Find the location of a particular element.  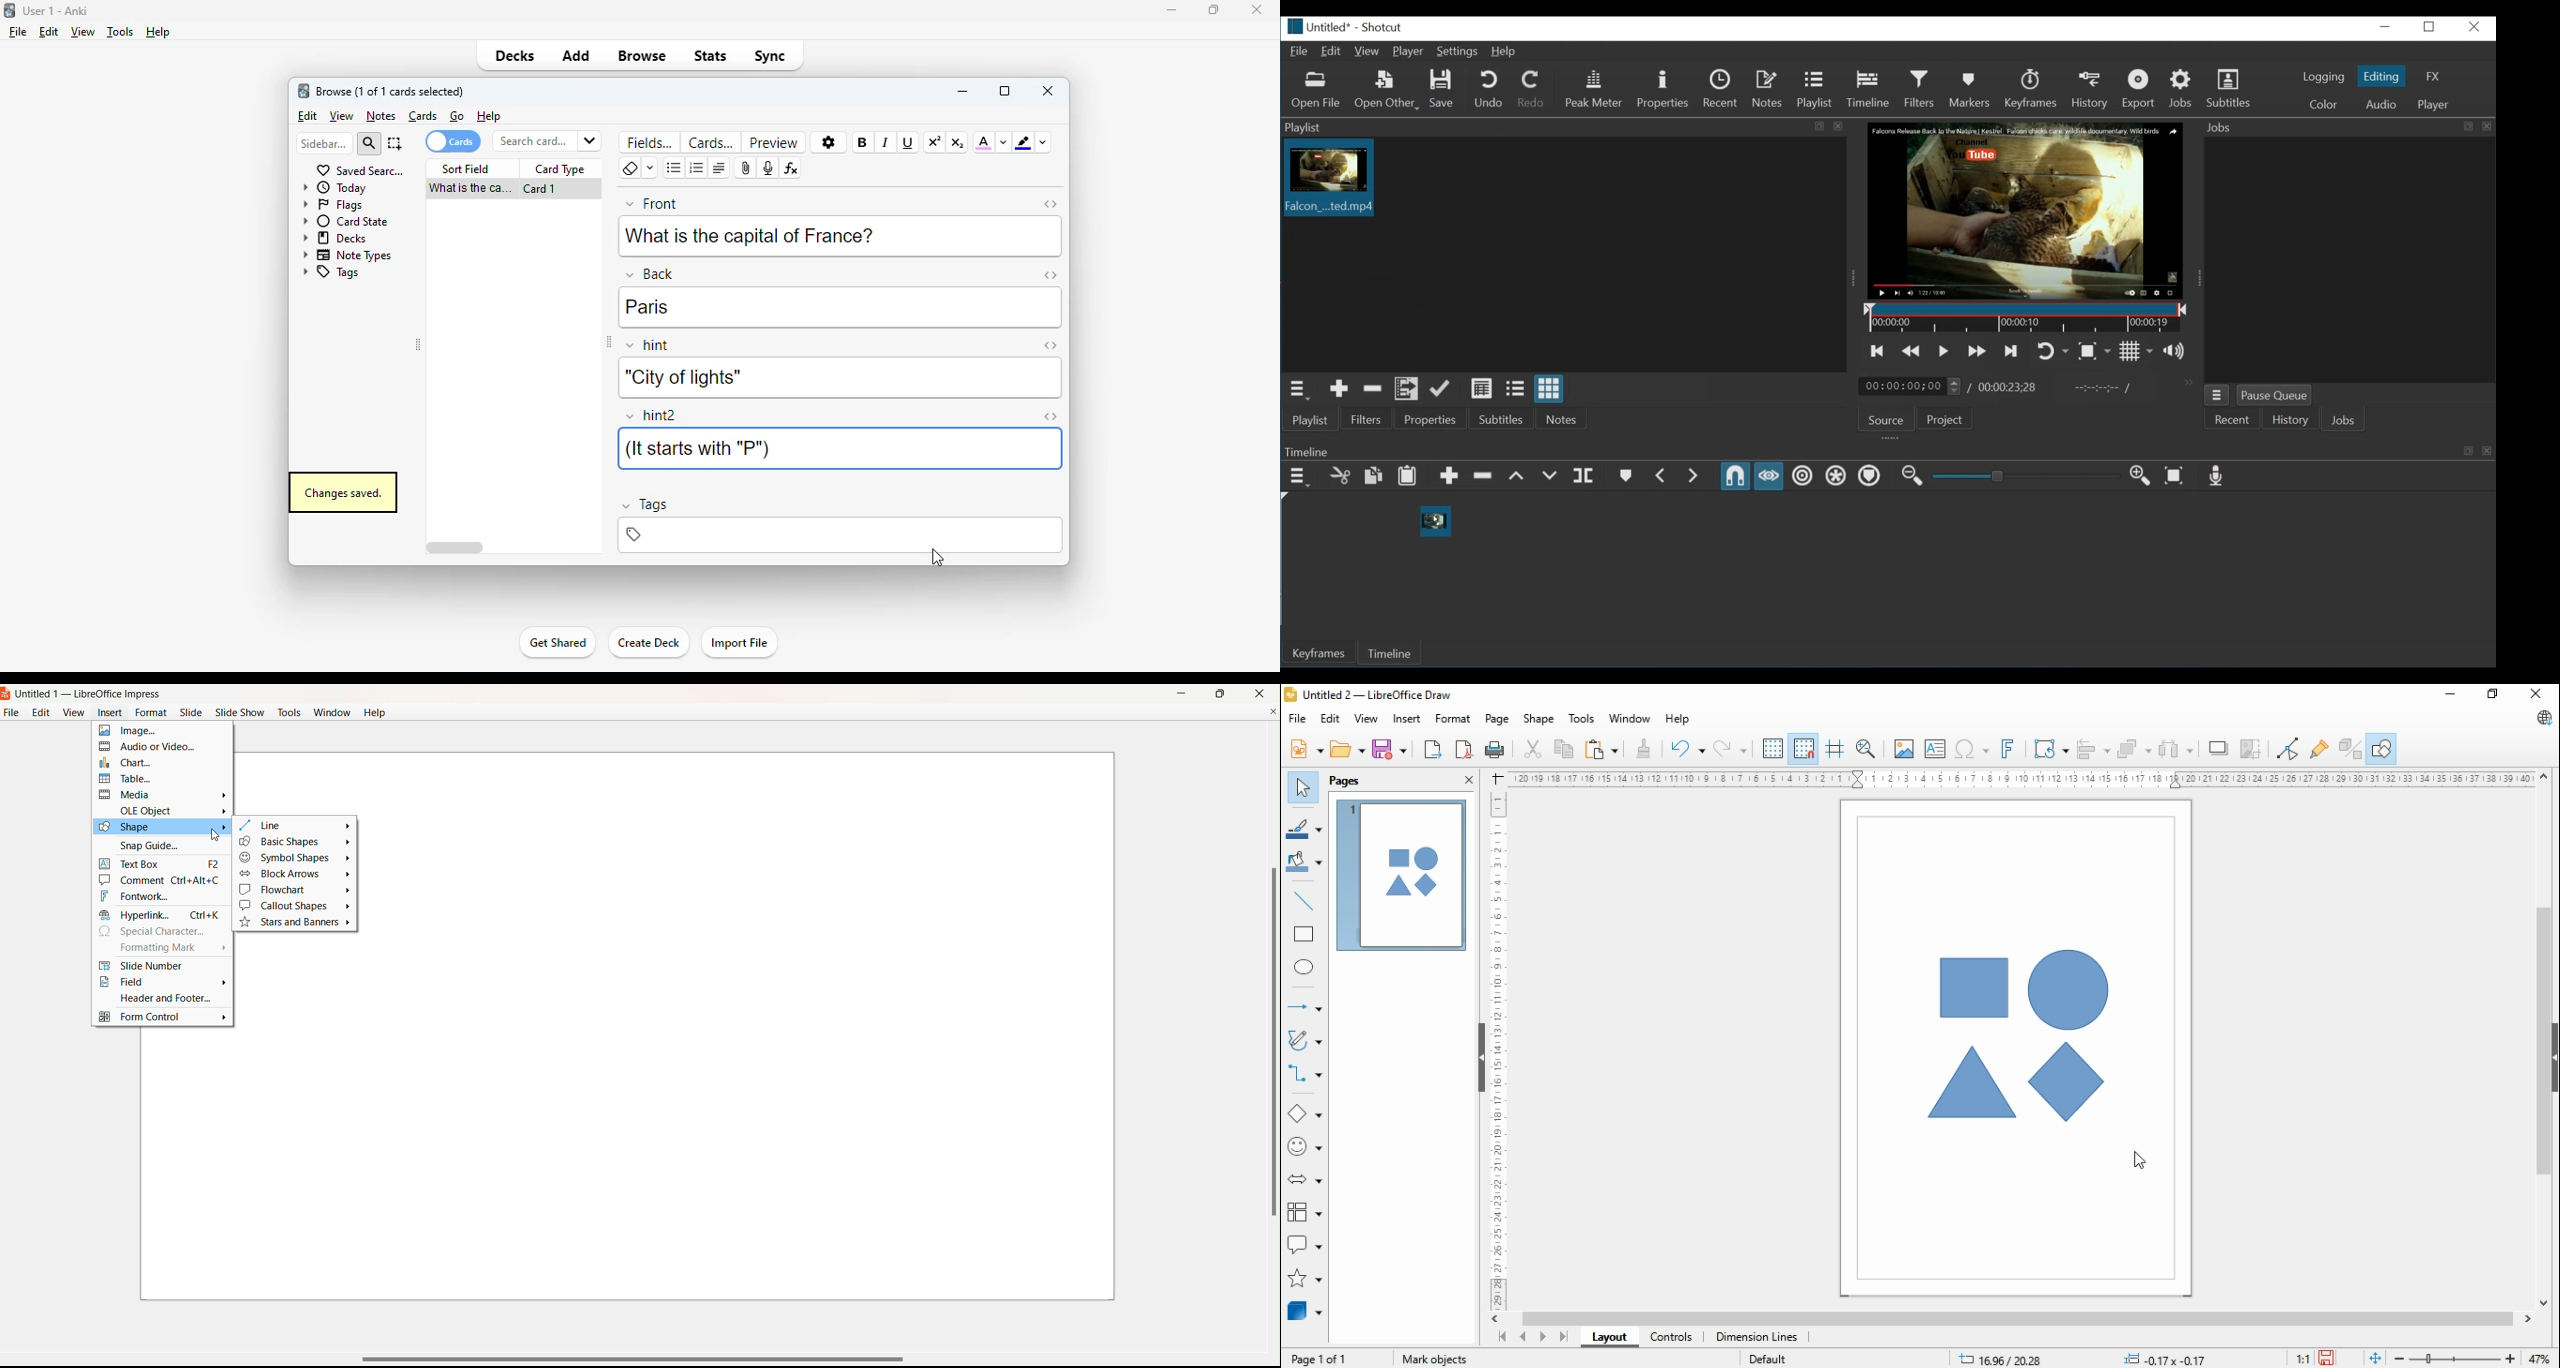

export is located at coordinates (1433, 749).